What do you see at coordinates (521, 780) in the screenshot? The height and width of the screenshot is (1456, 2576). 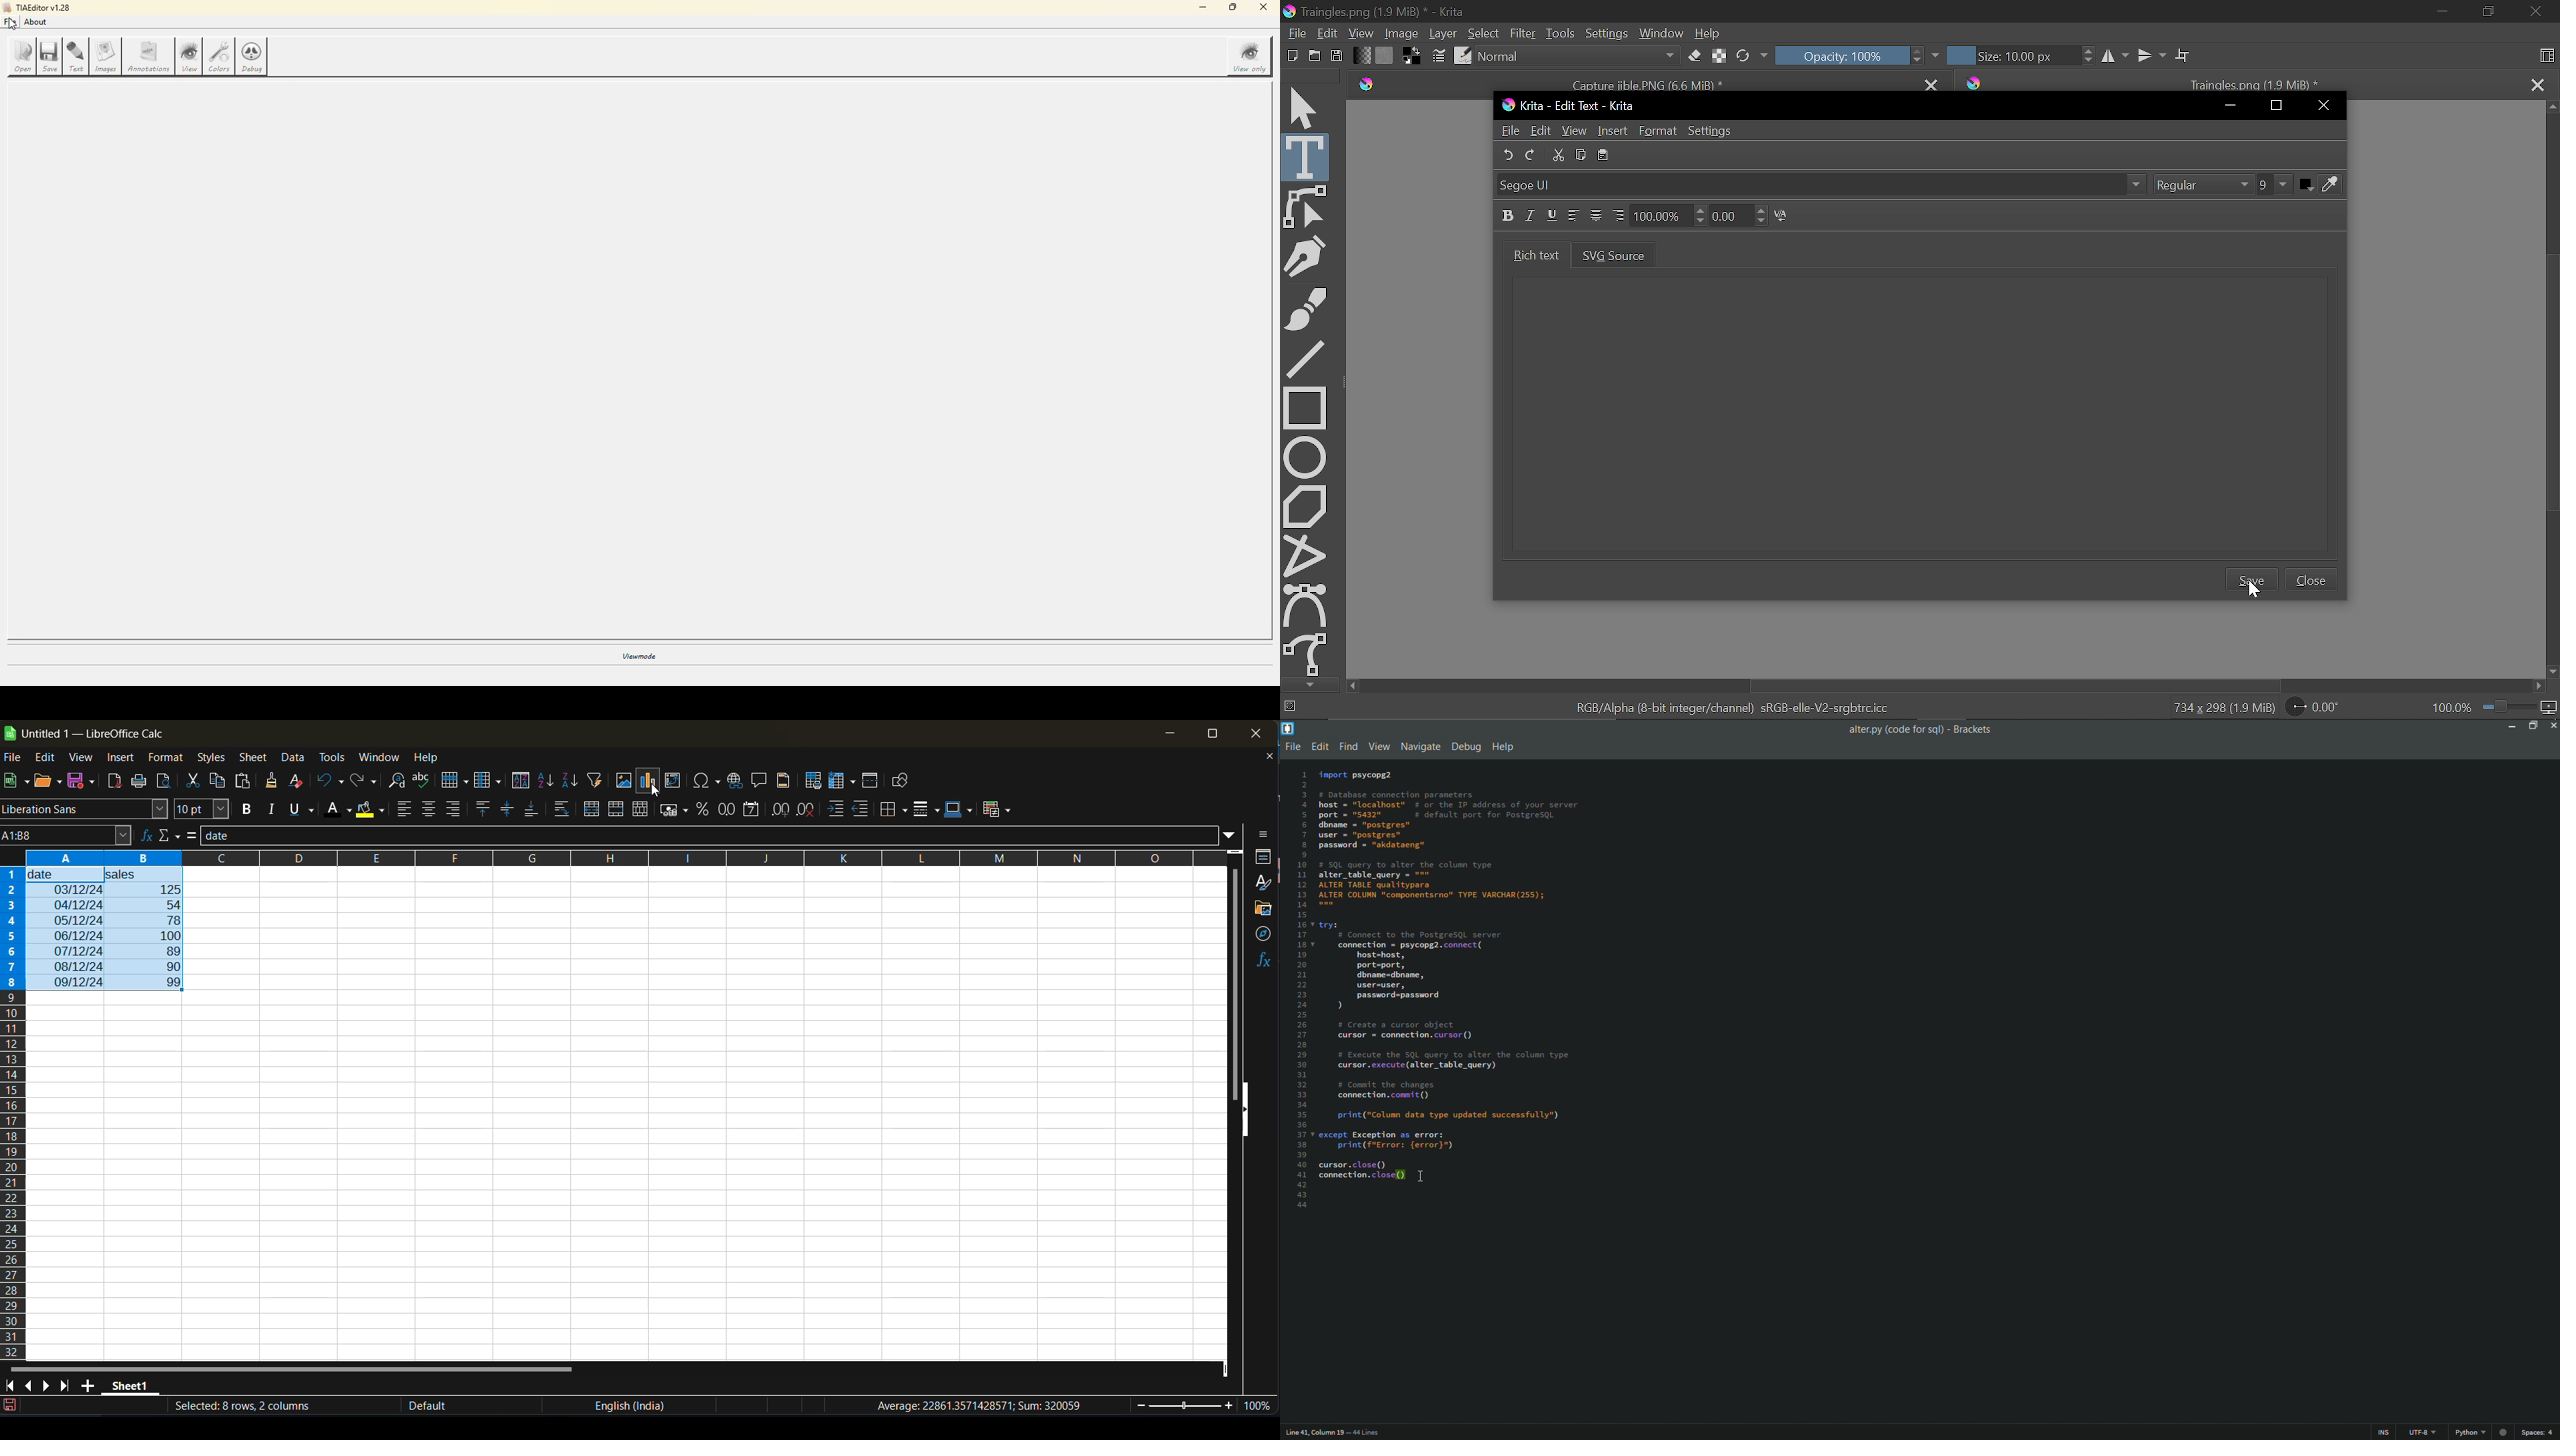 I see `sort` at bounding box center [521, 780].